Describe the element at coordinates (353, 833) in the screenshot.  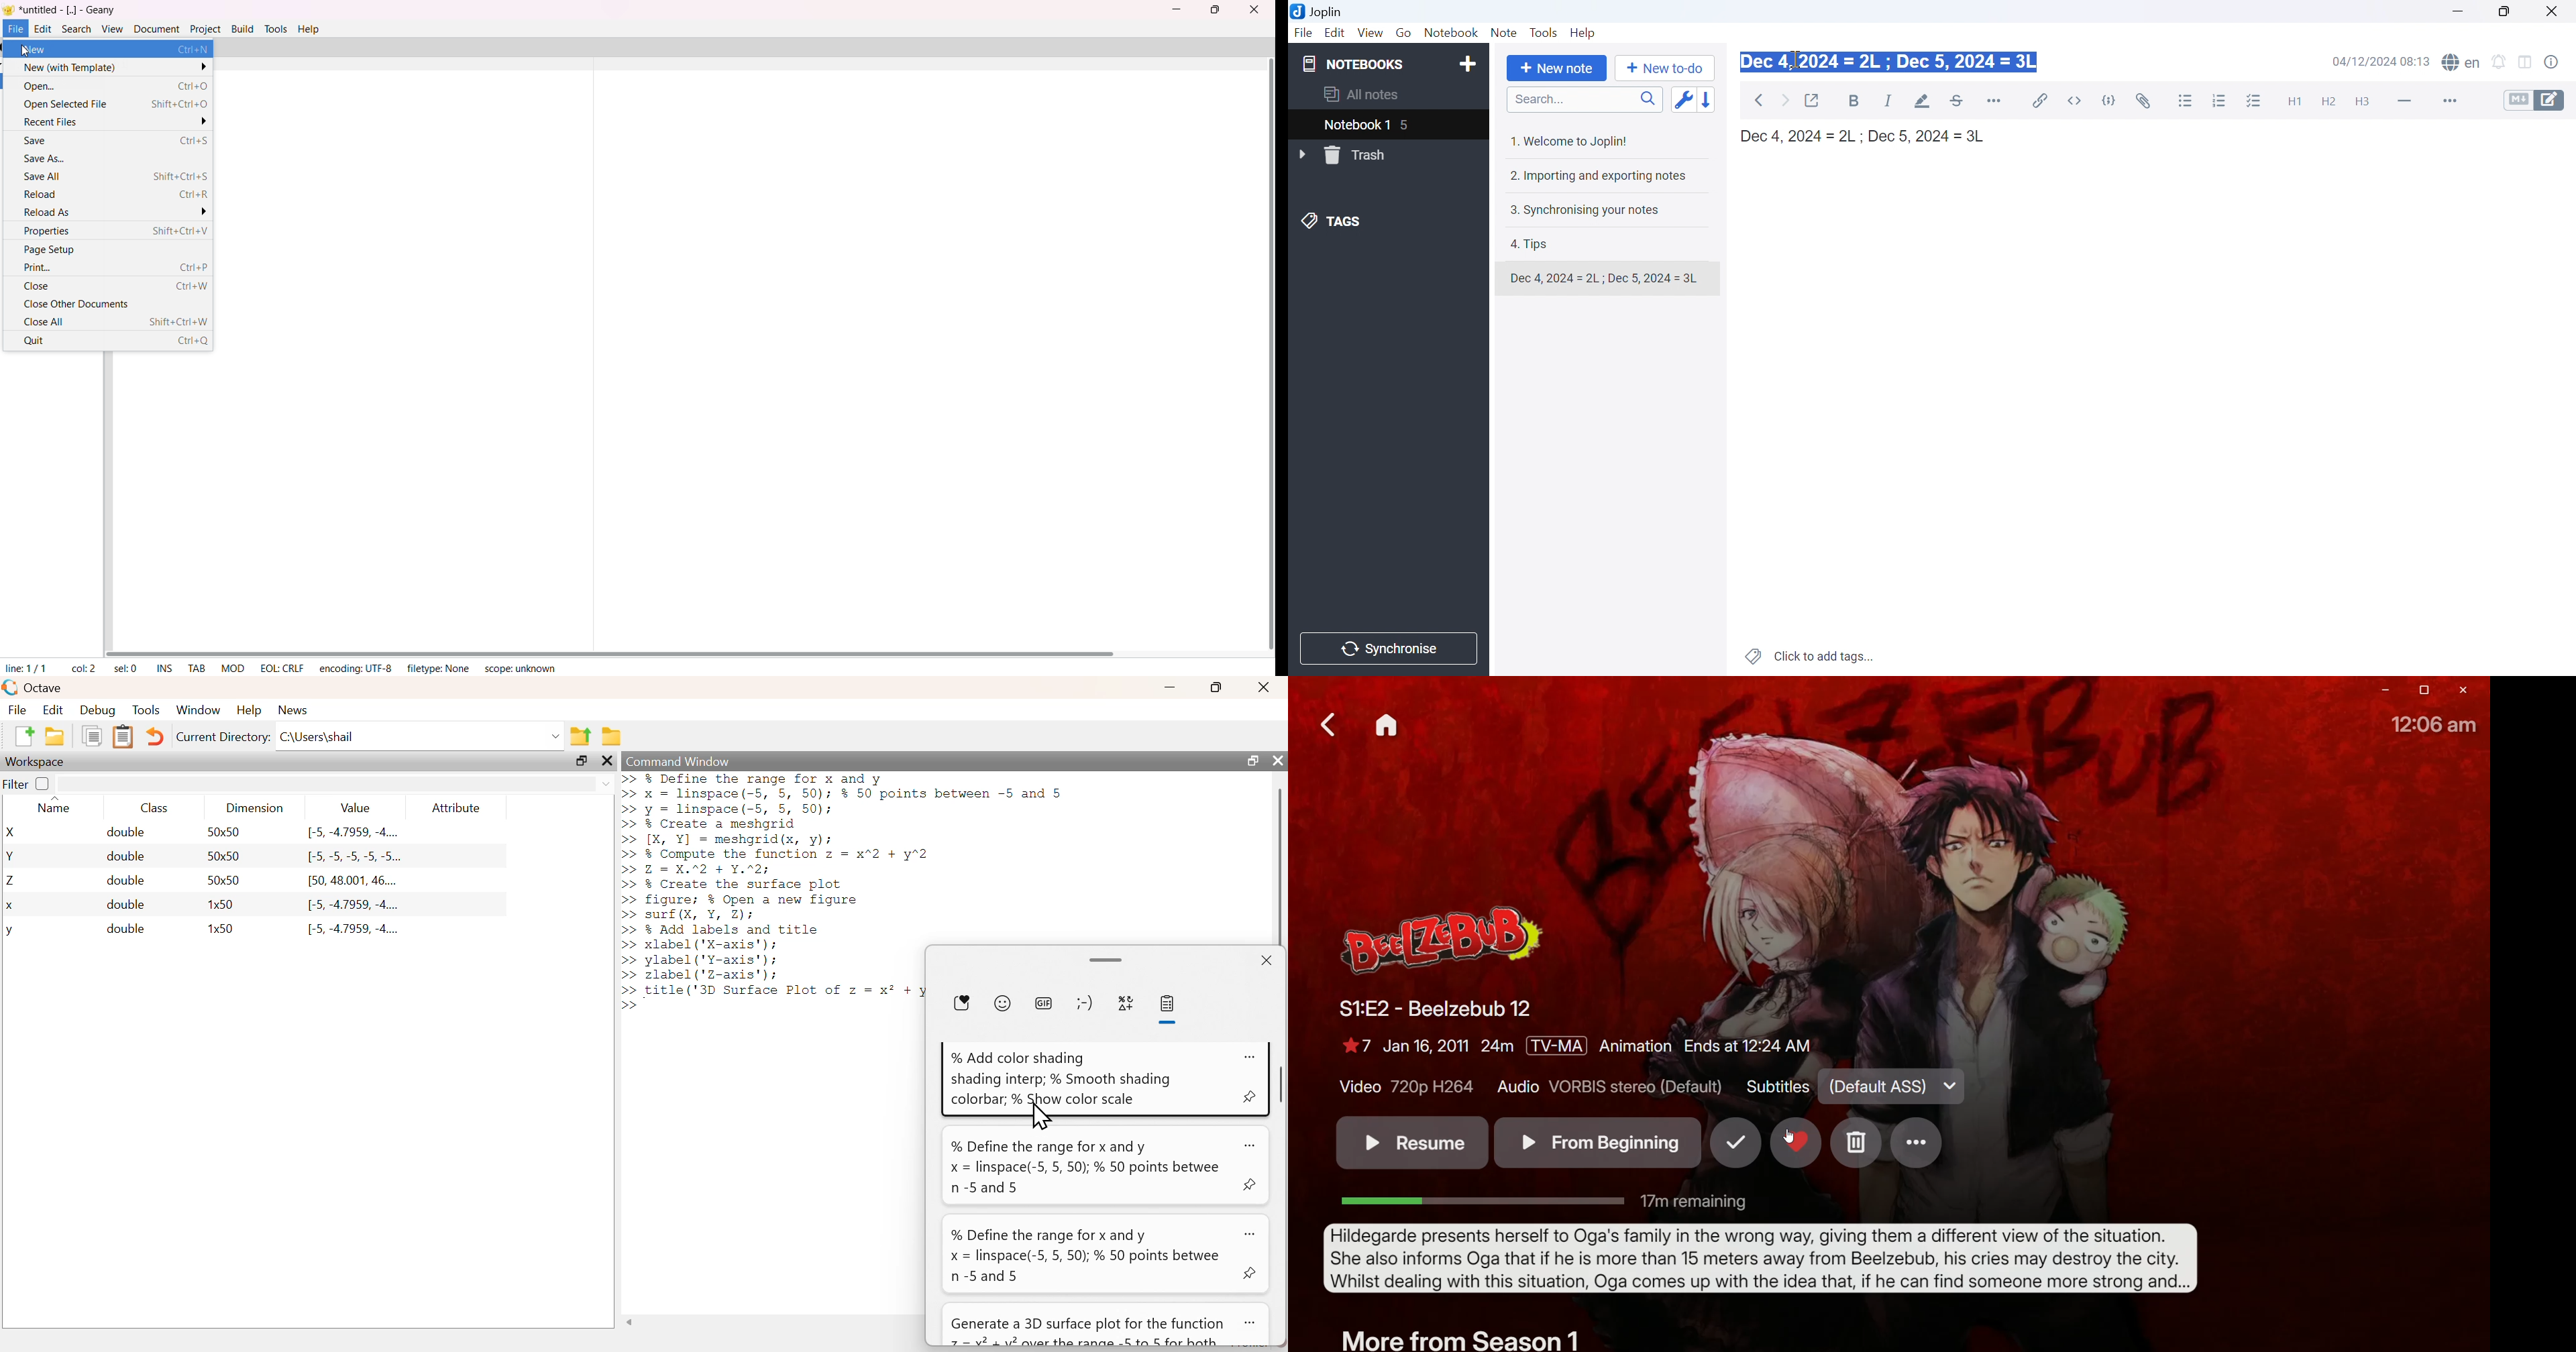
I see `[-5, -4.7959, 4...` at that location.